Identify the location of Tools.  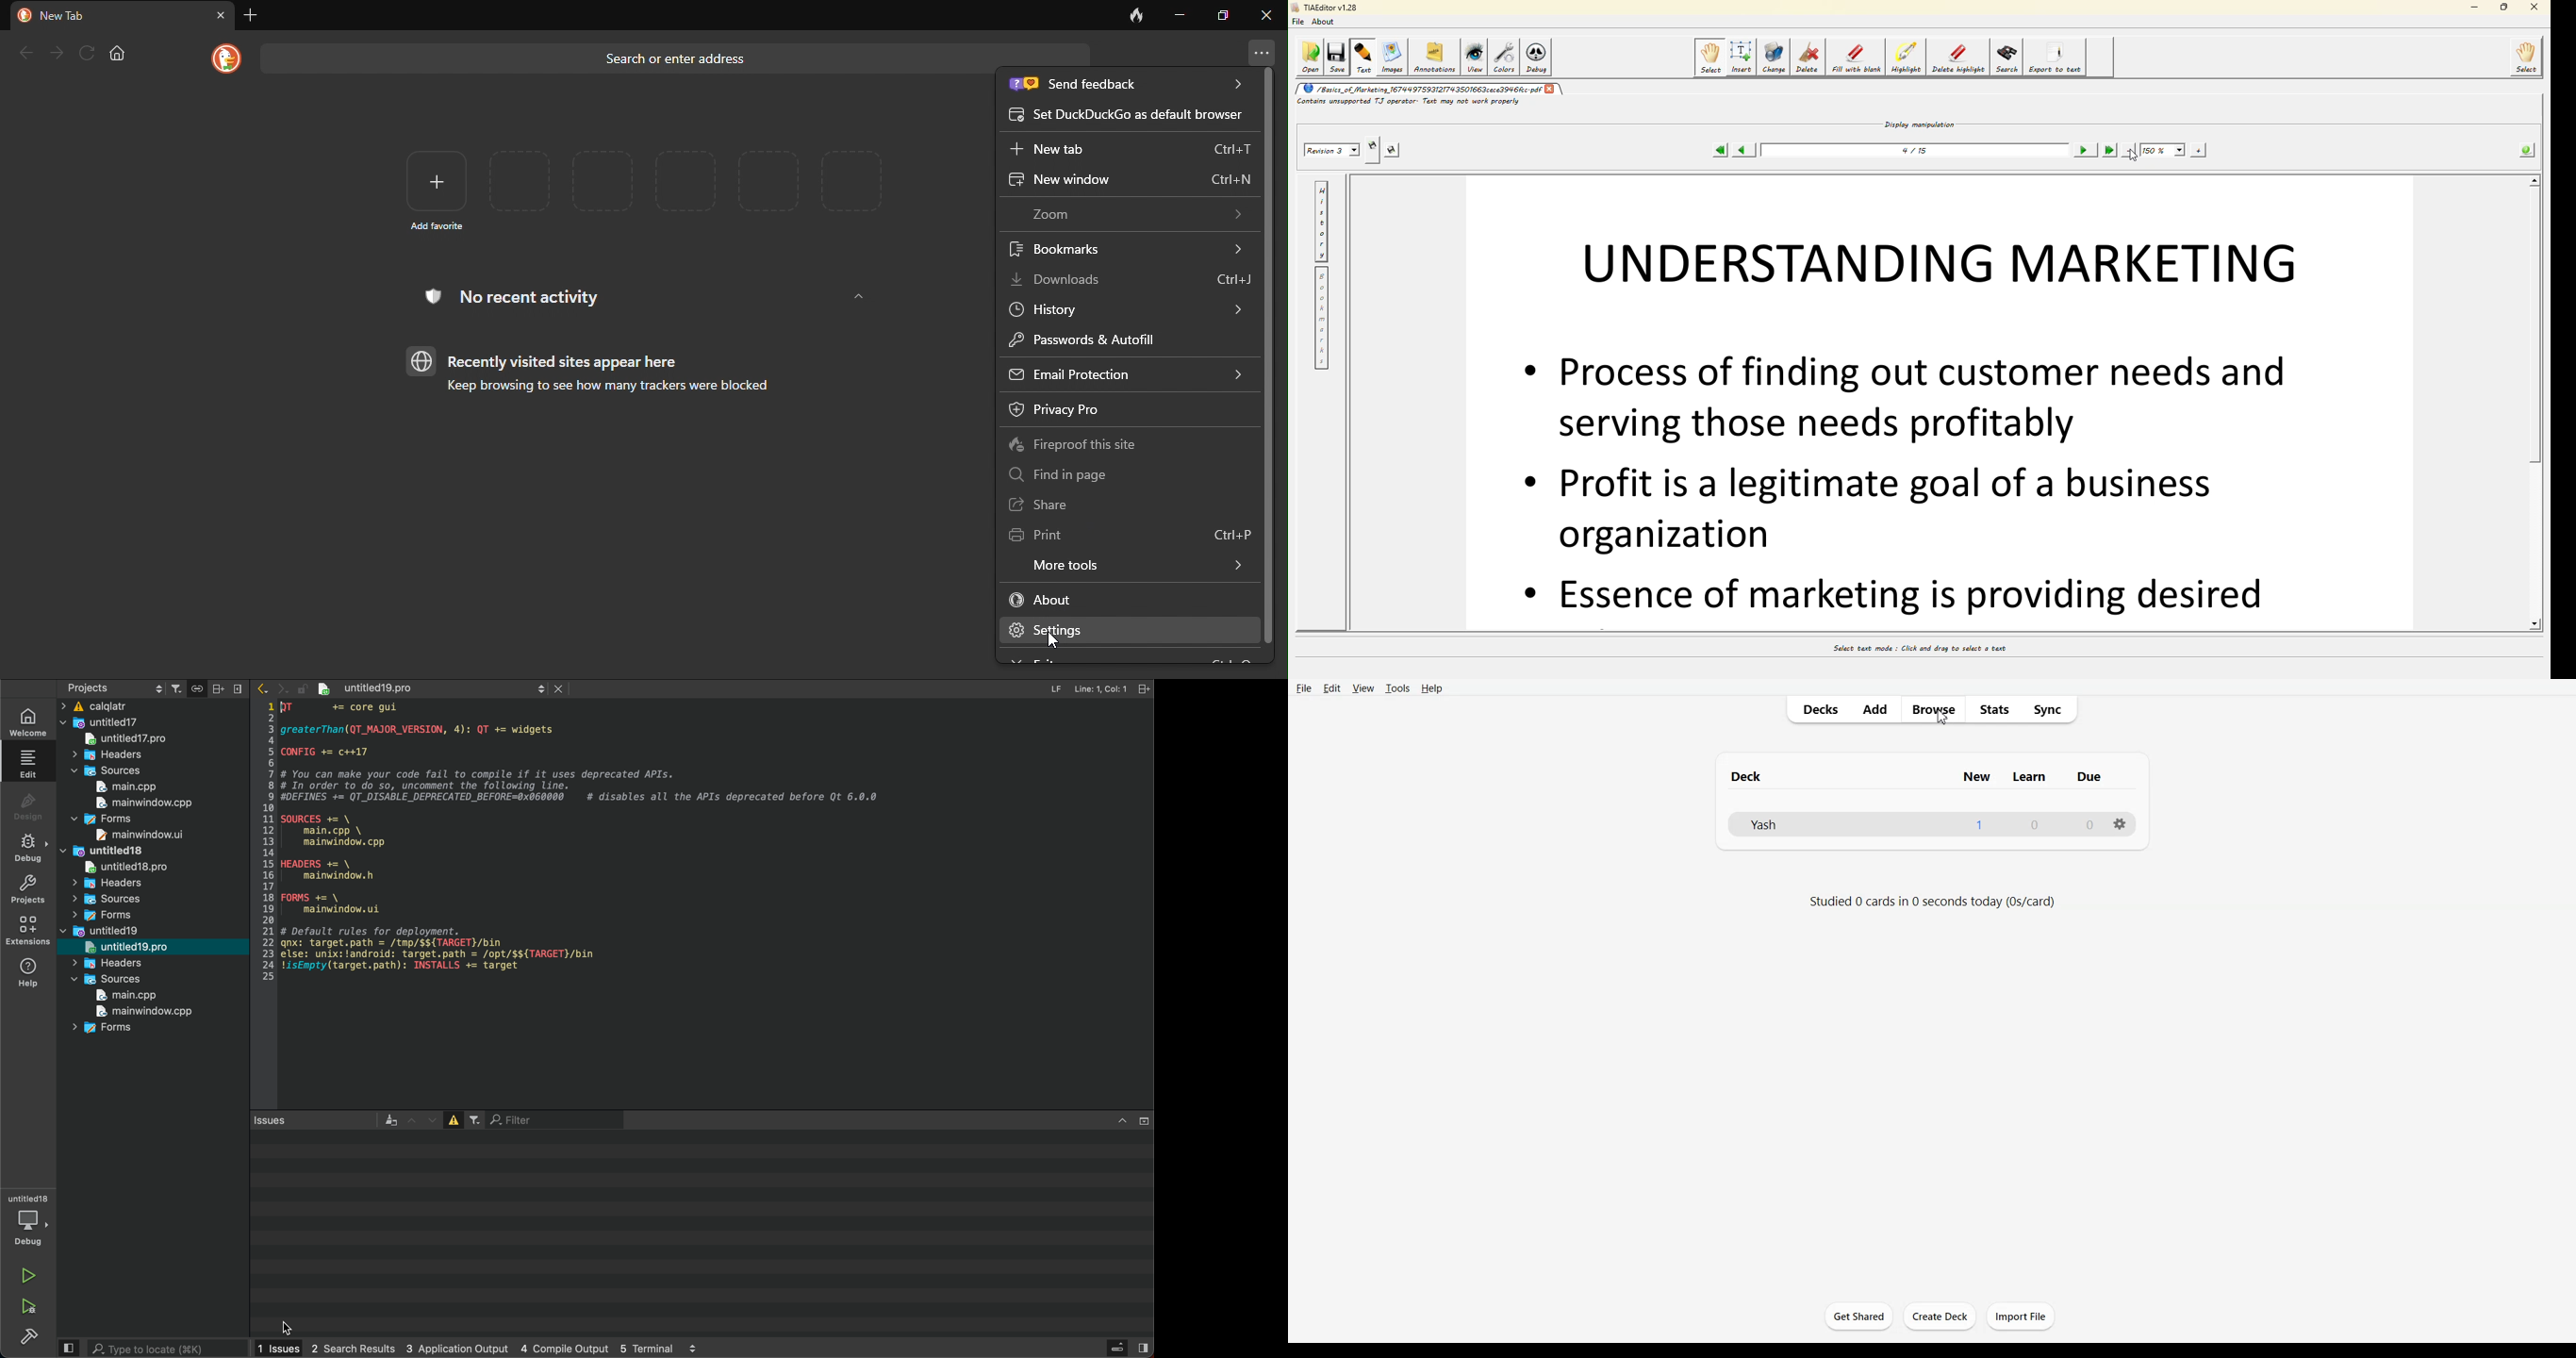
(1396, 687).